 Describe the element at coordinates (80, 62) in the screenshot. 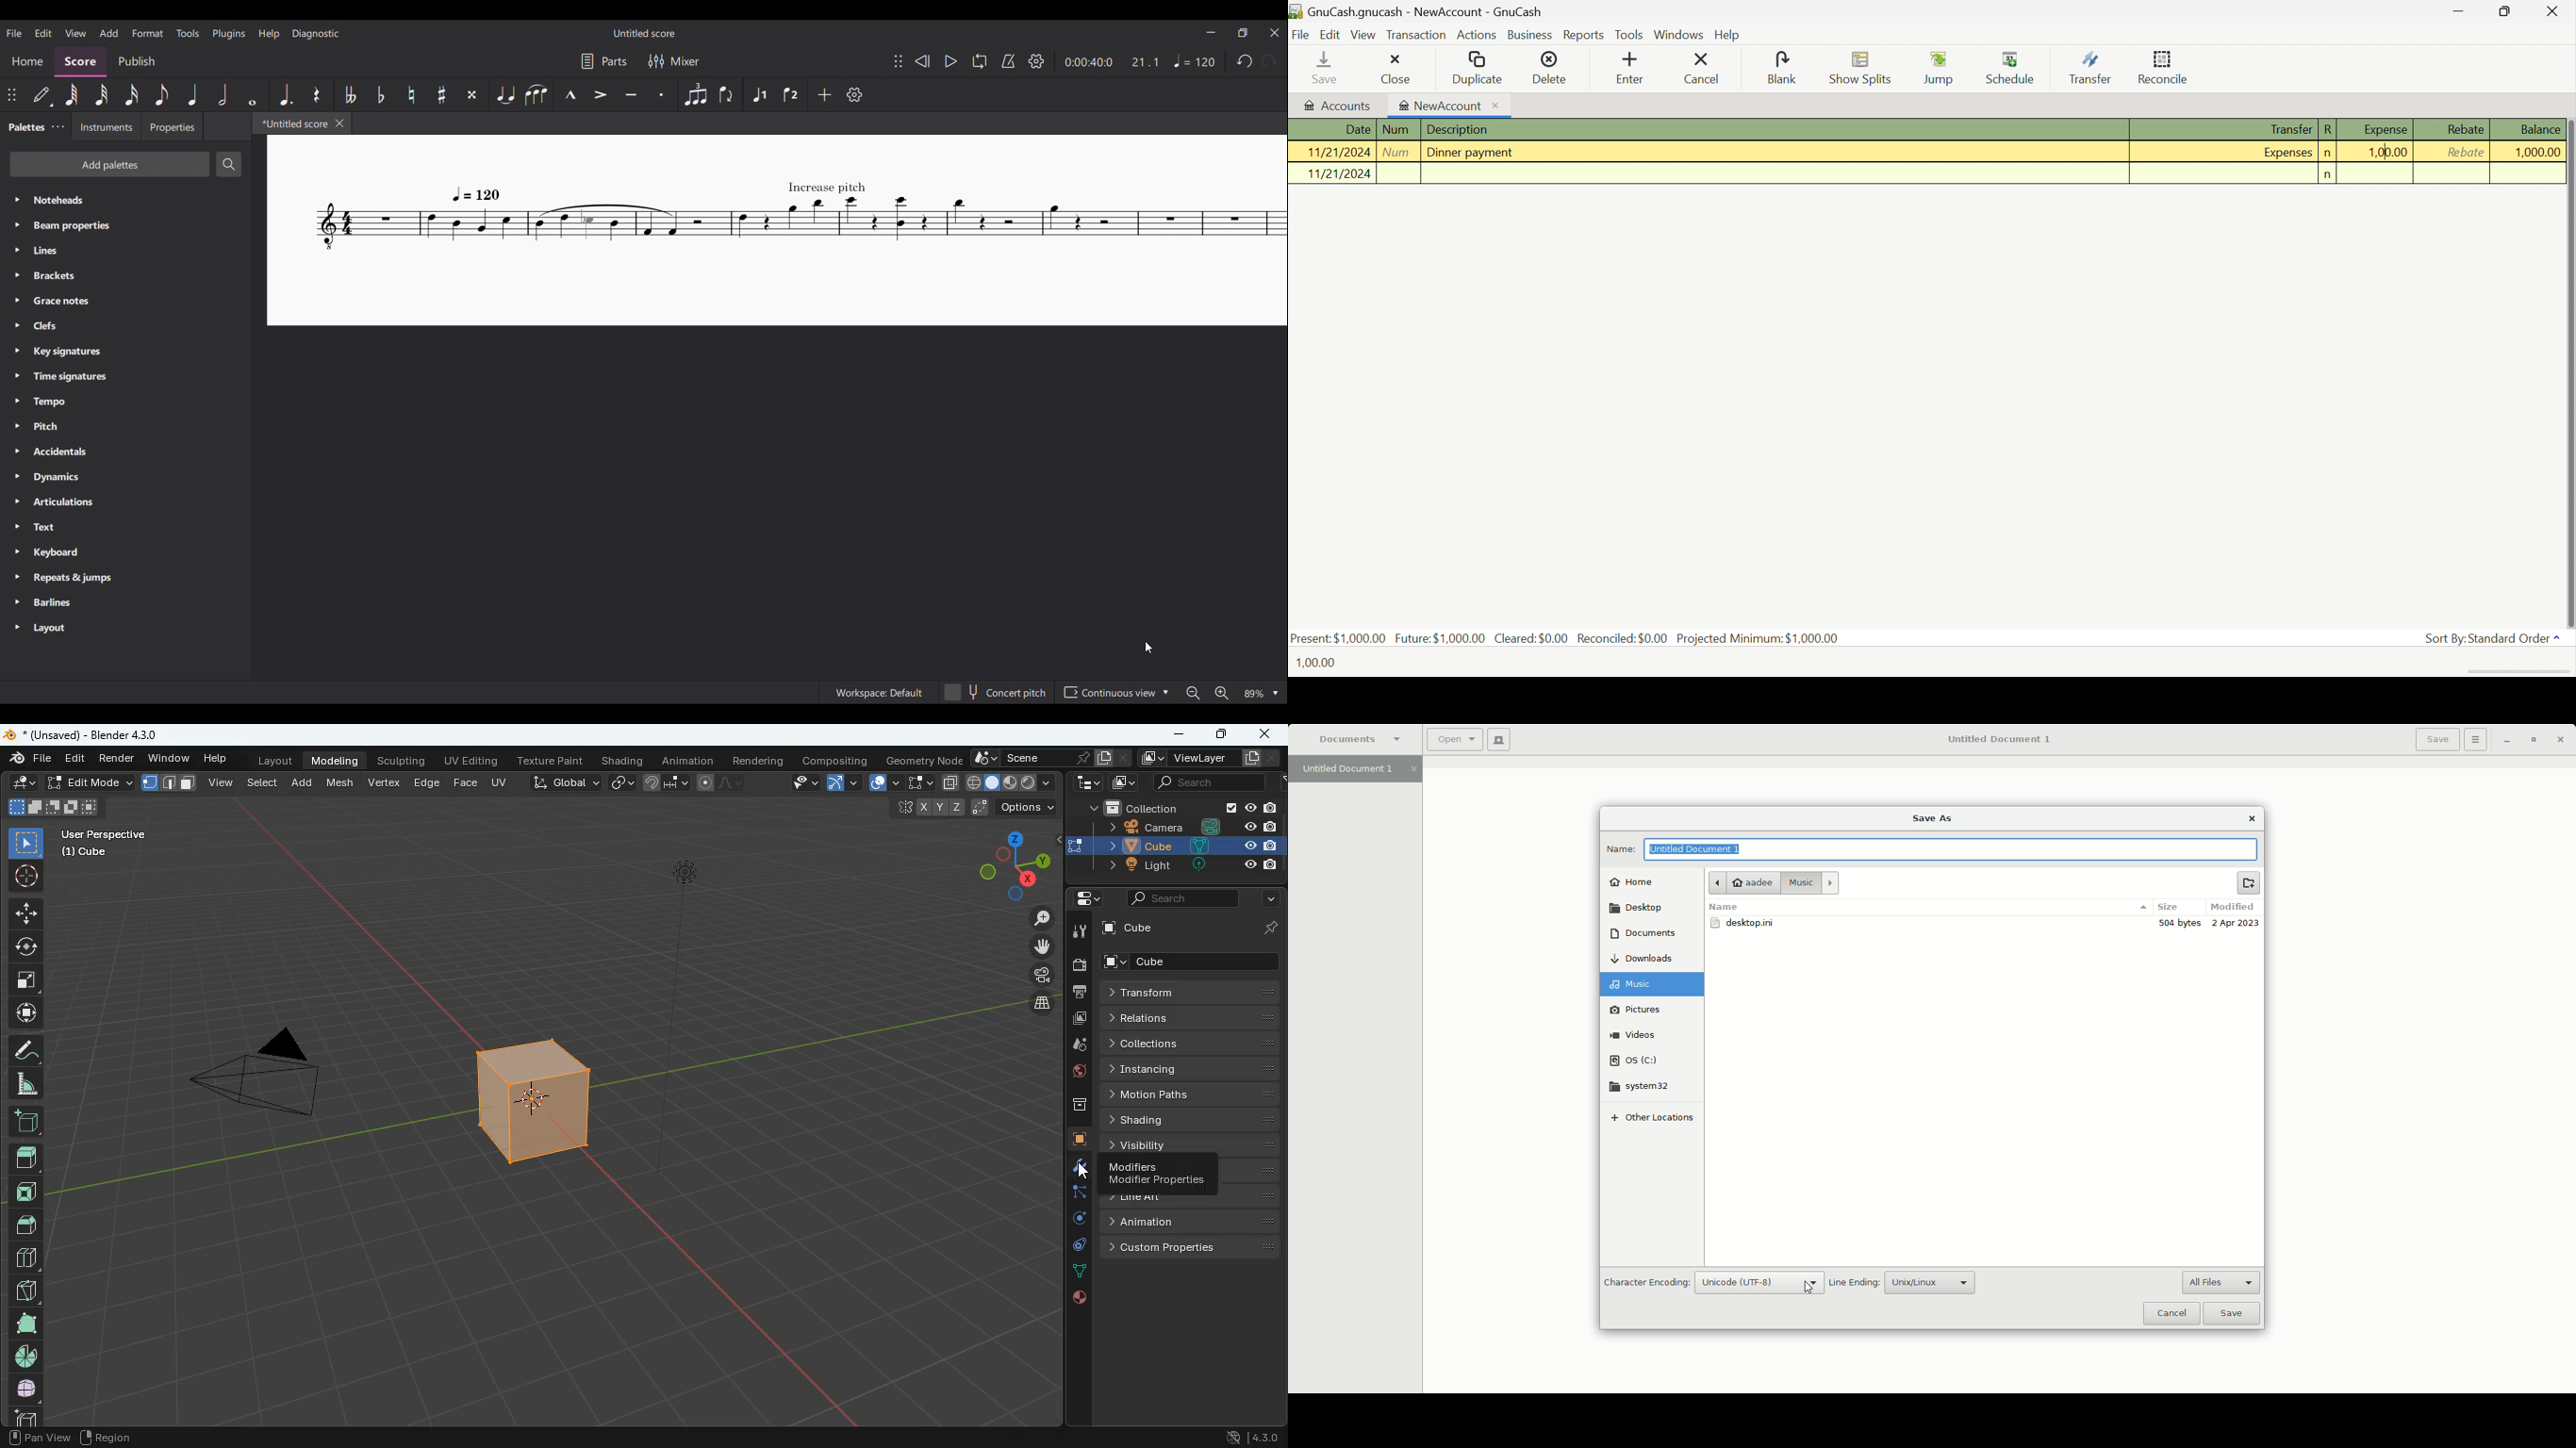

I see `Score, current section highlighted` at that location.